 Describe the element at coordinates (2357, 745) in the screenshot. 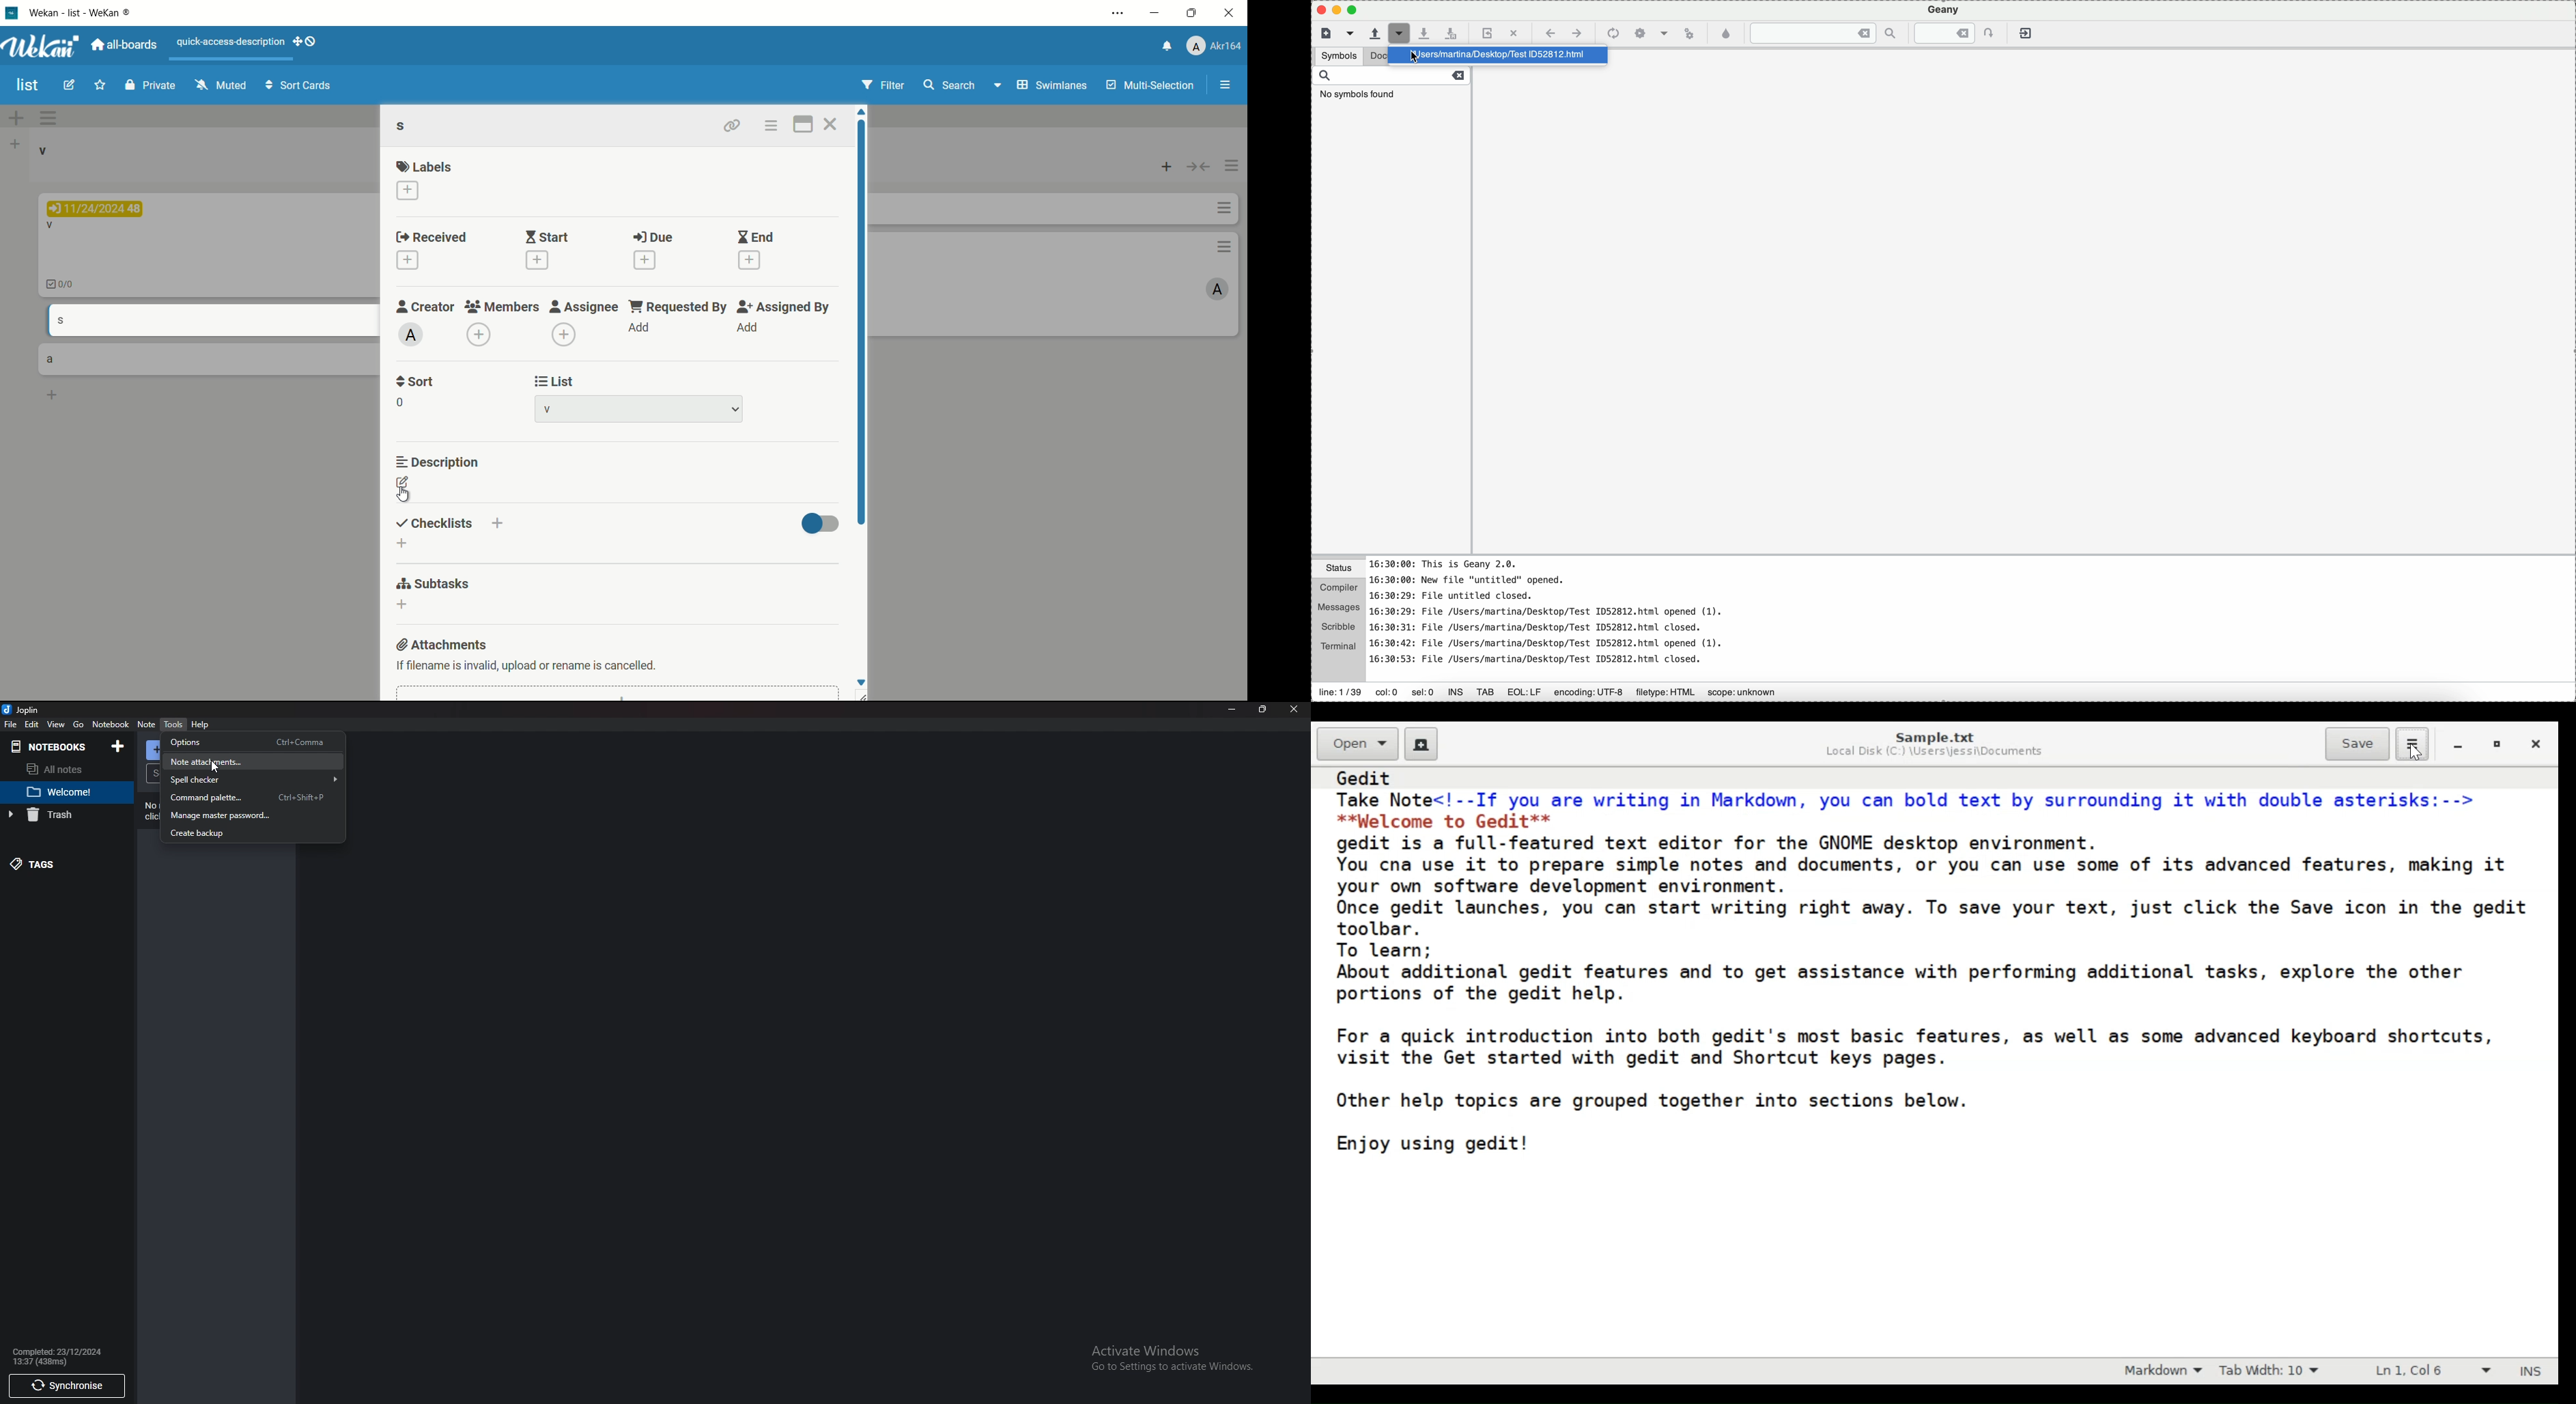

I see `Save` at that location.